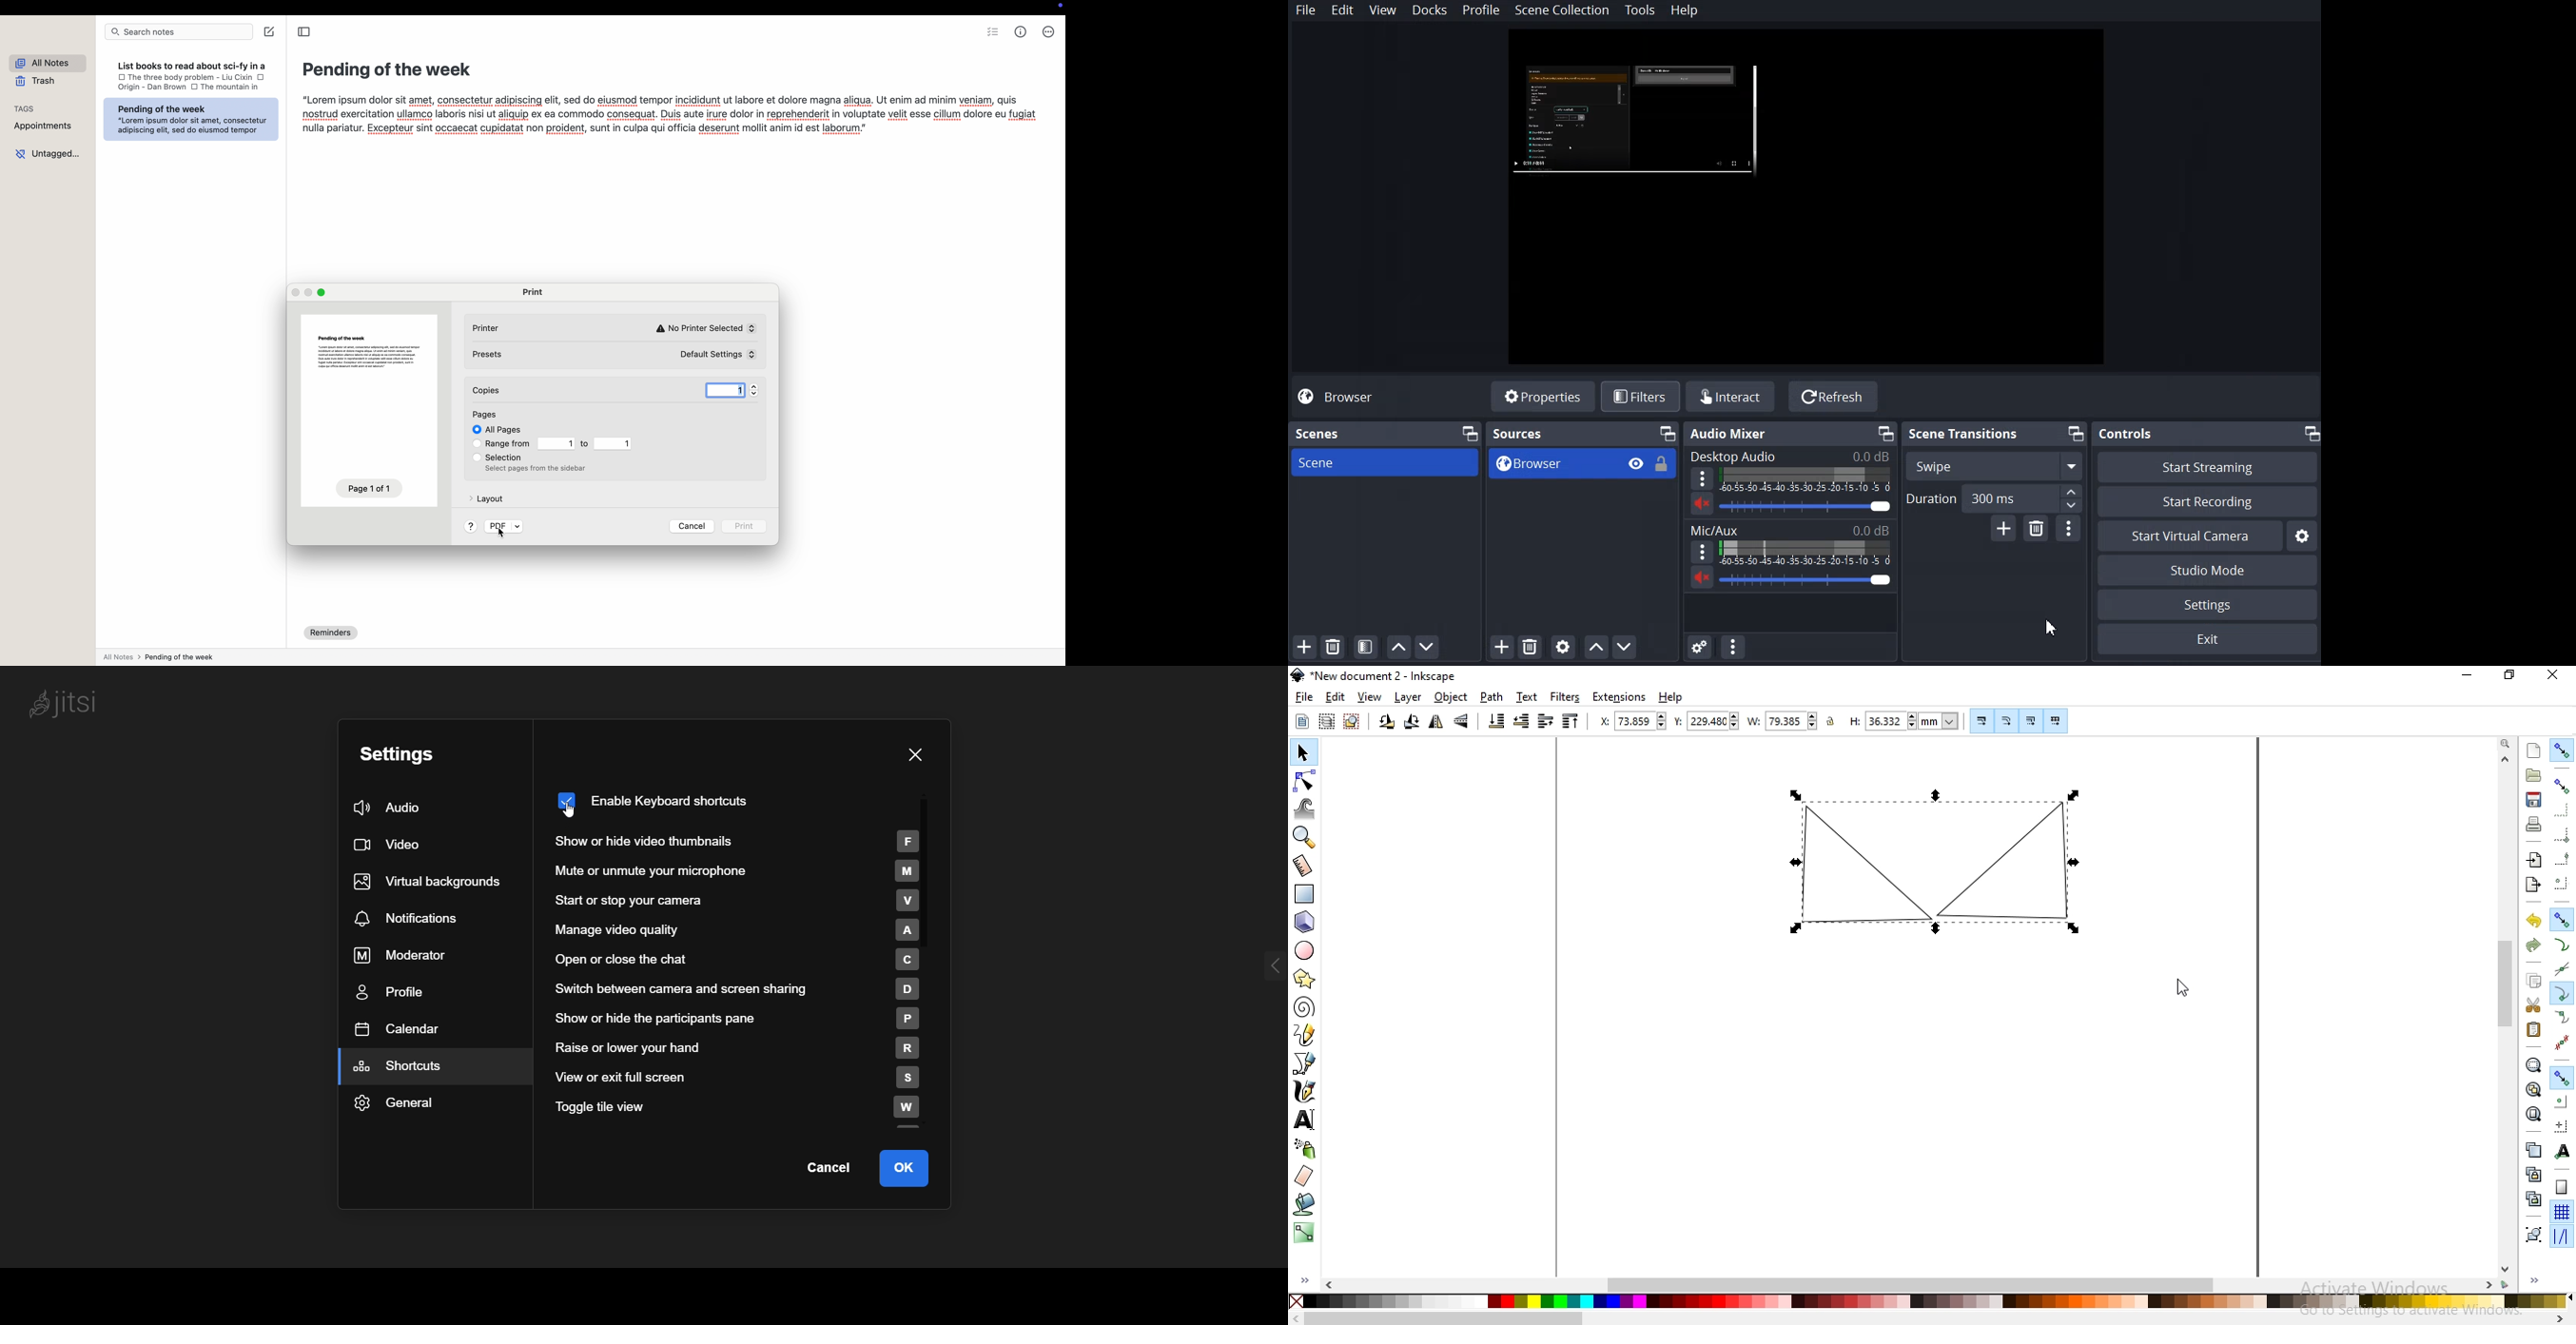 The height and width of the screenshot is (1344, 2576). What do you see at coordinates (1339, 397) in the screenshot?
I see `Browse` at bounding box center [1339, 397].